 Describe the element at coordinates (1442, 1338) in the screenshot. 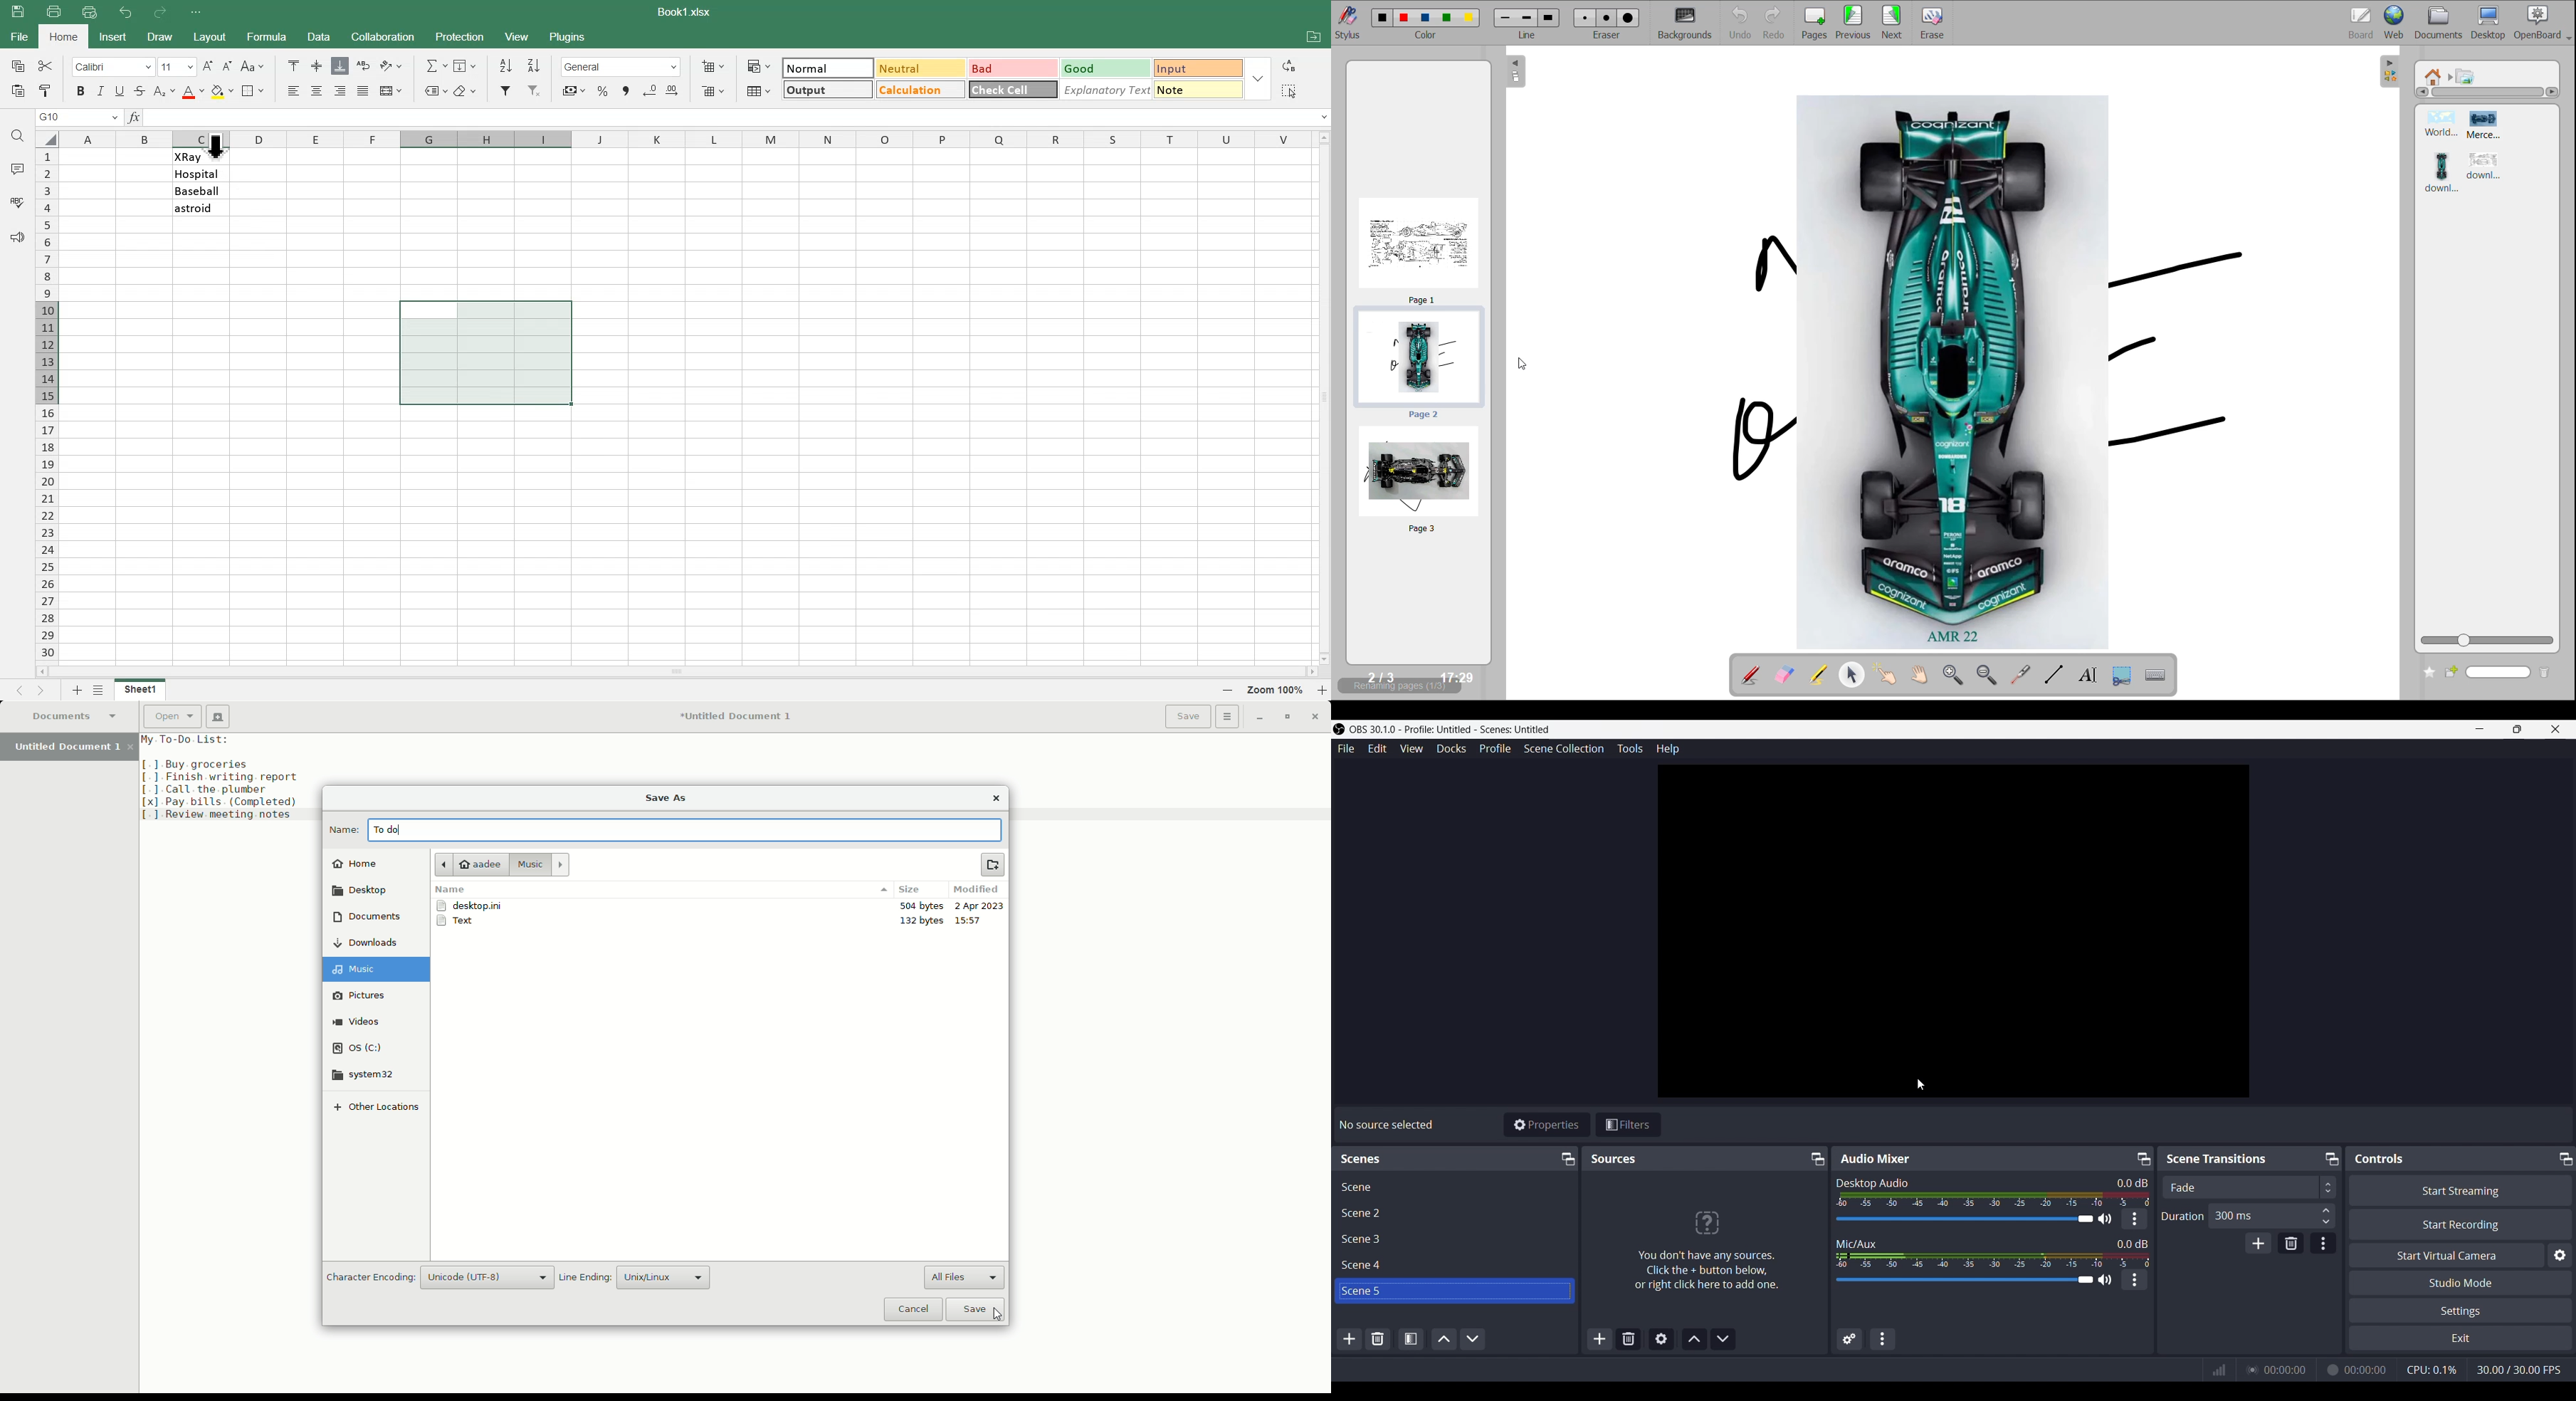

I see `Move scene Up` at that location.